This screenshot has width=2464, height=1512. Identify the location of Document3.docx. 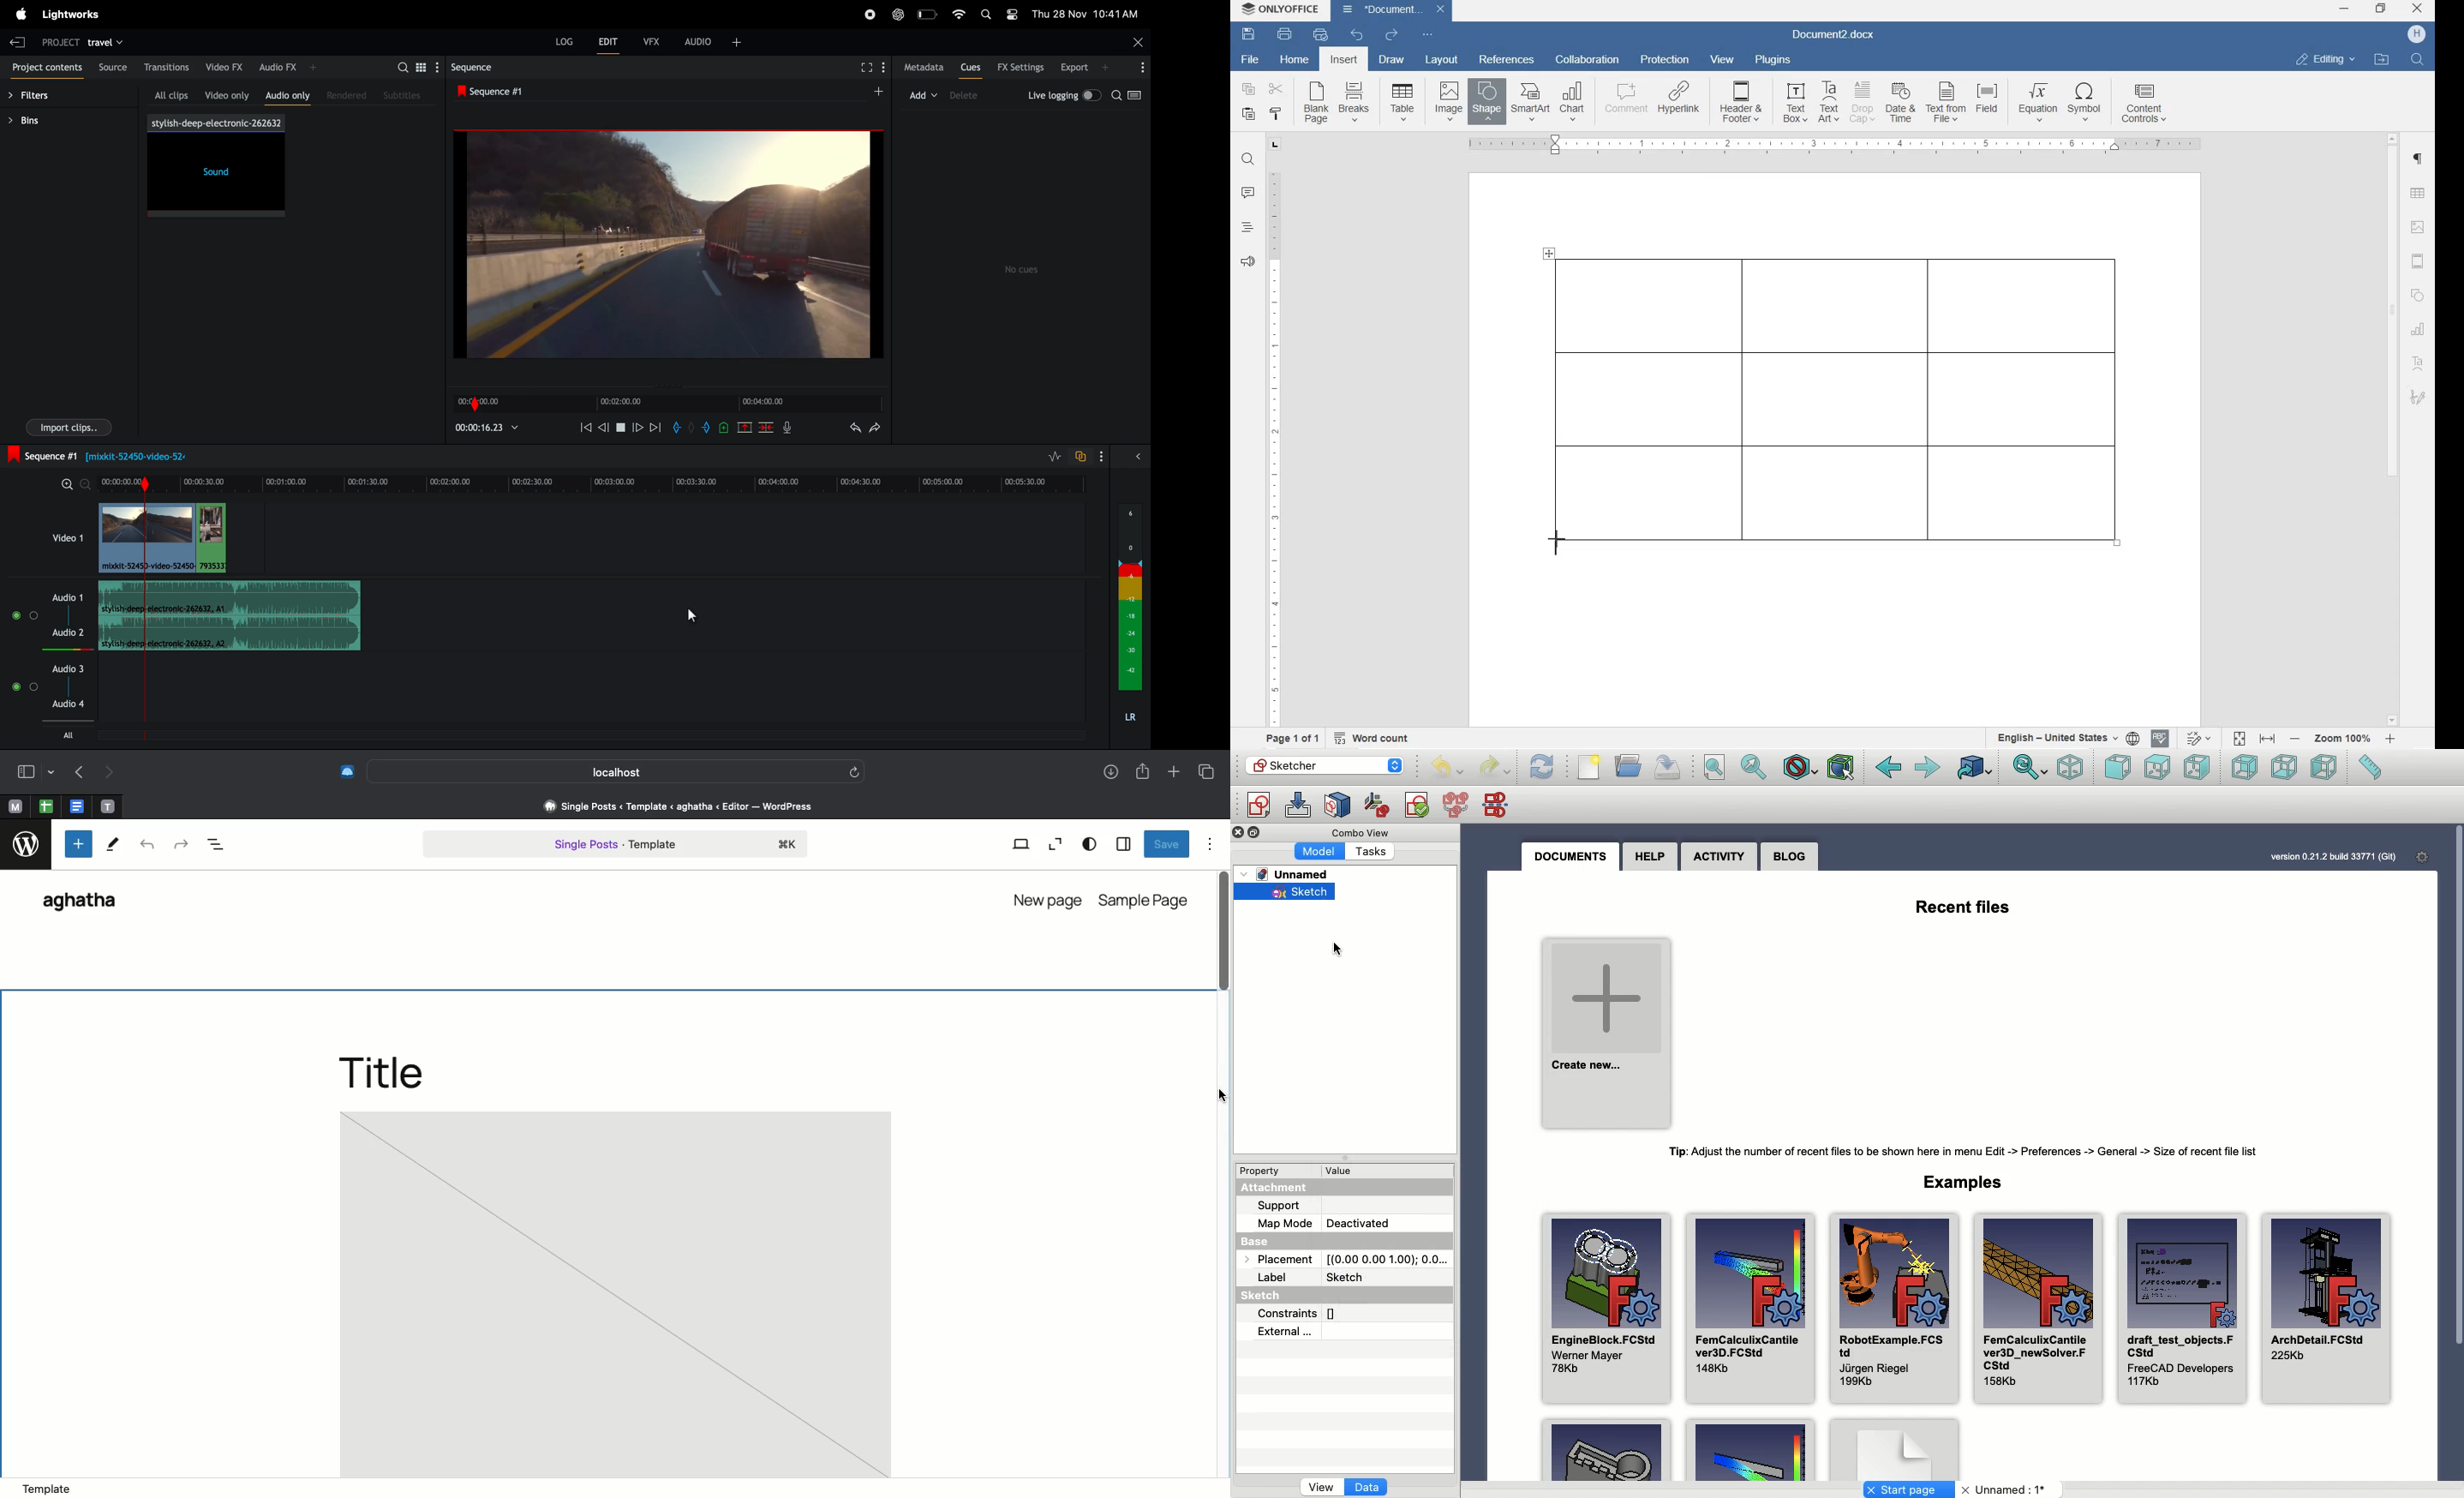
(1393, 11).